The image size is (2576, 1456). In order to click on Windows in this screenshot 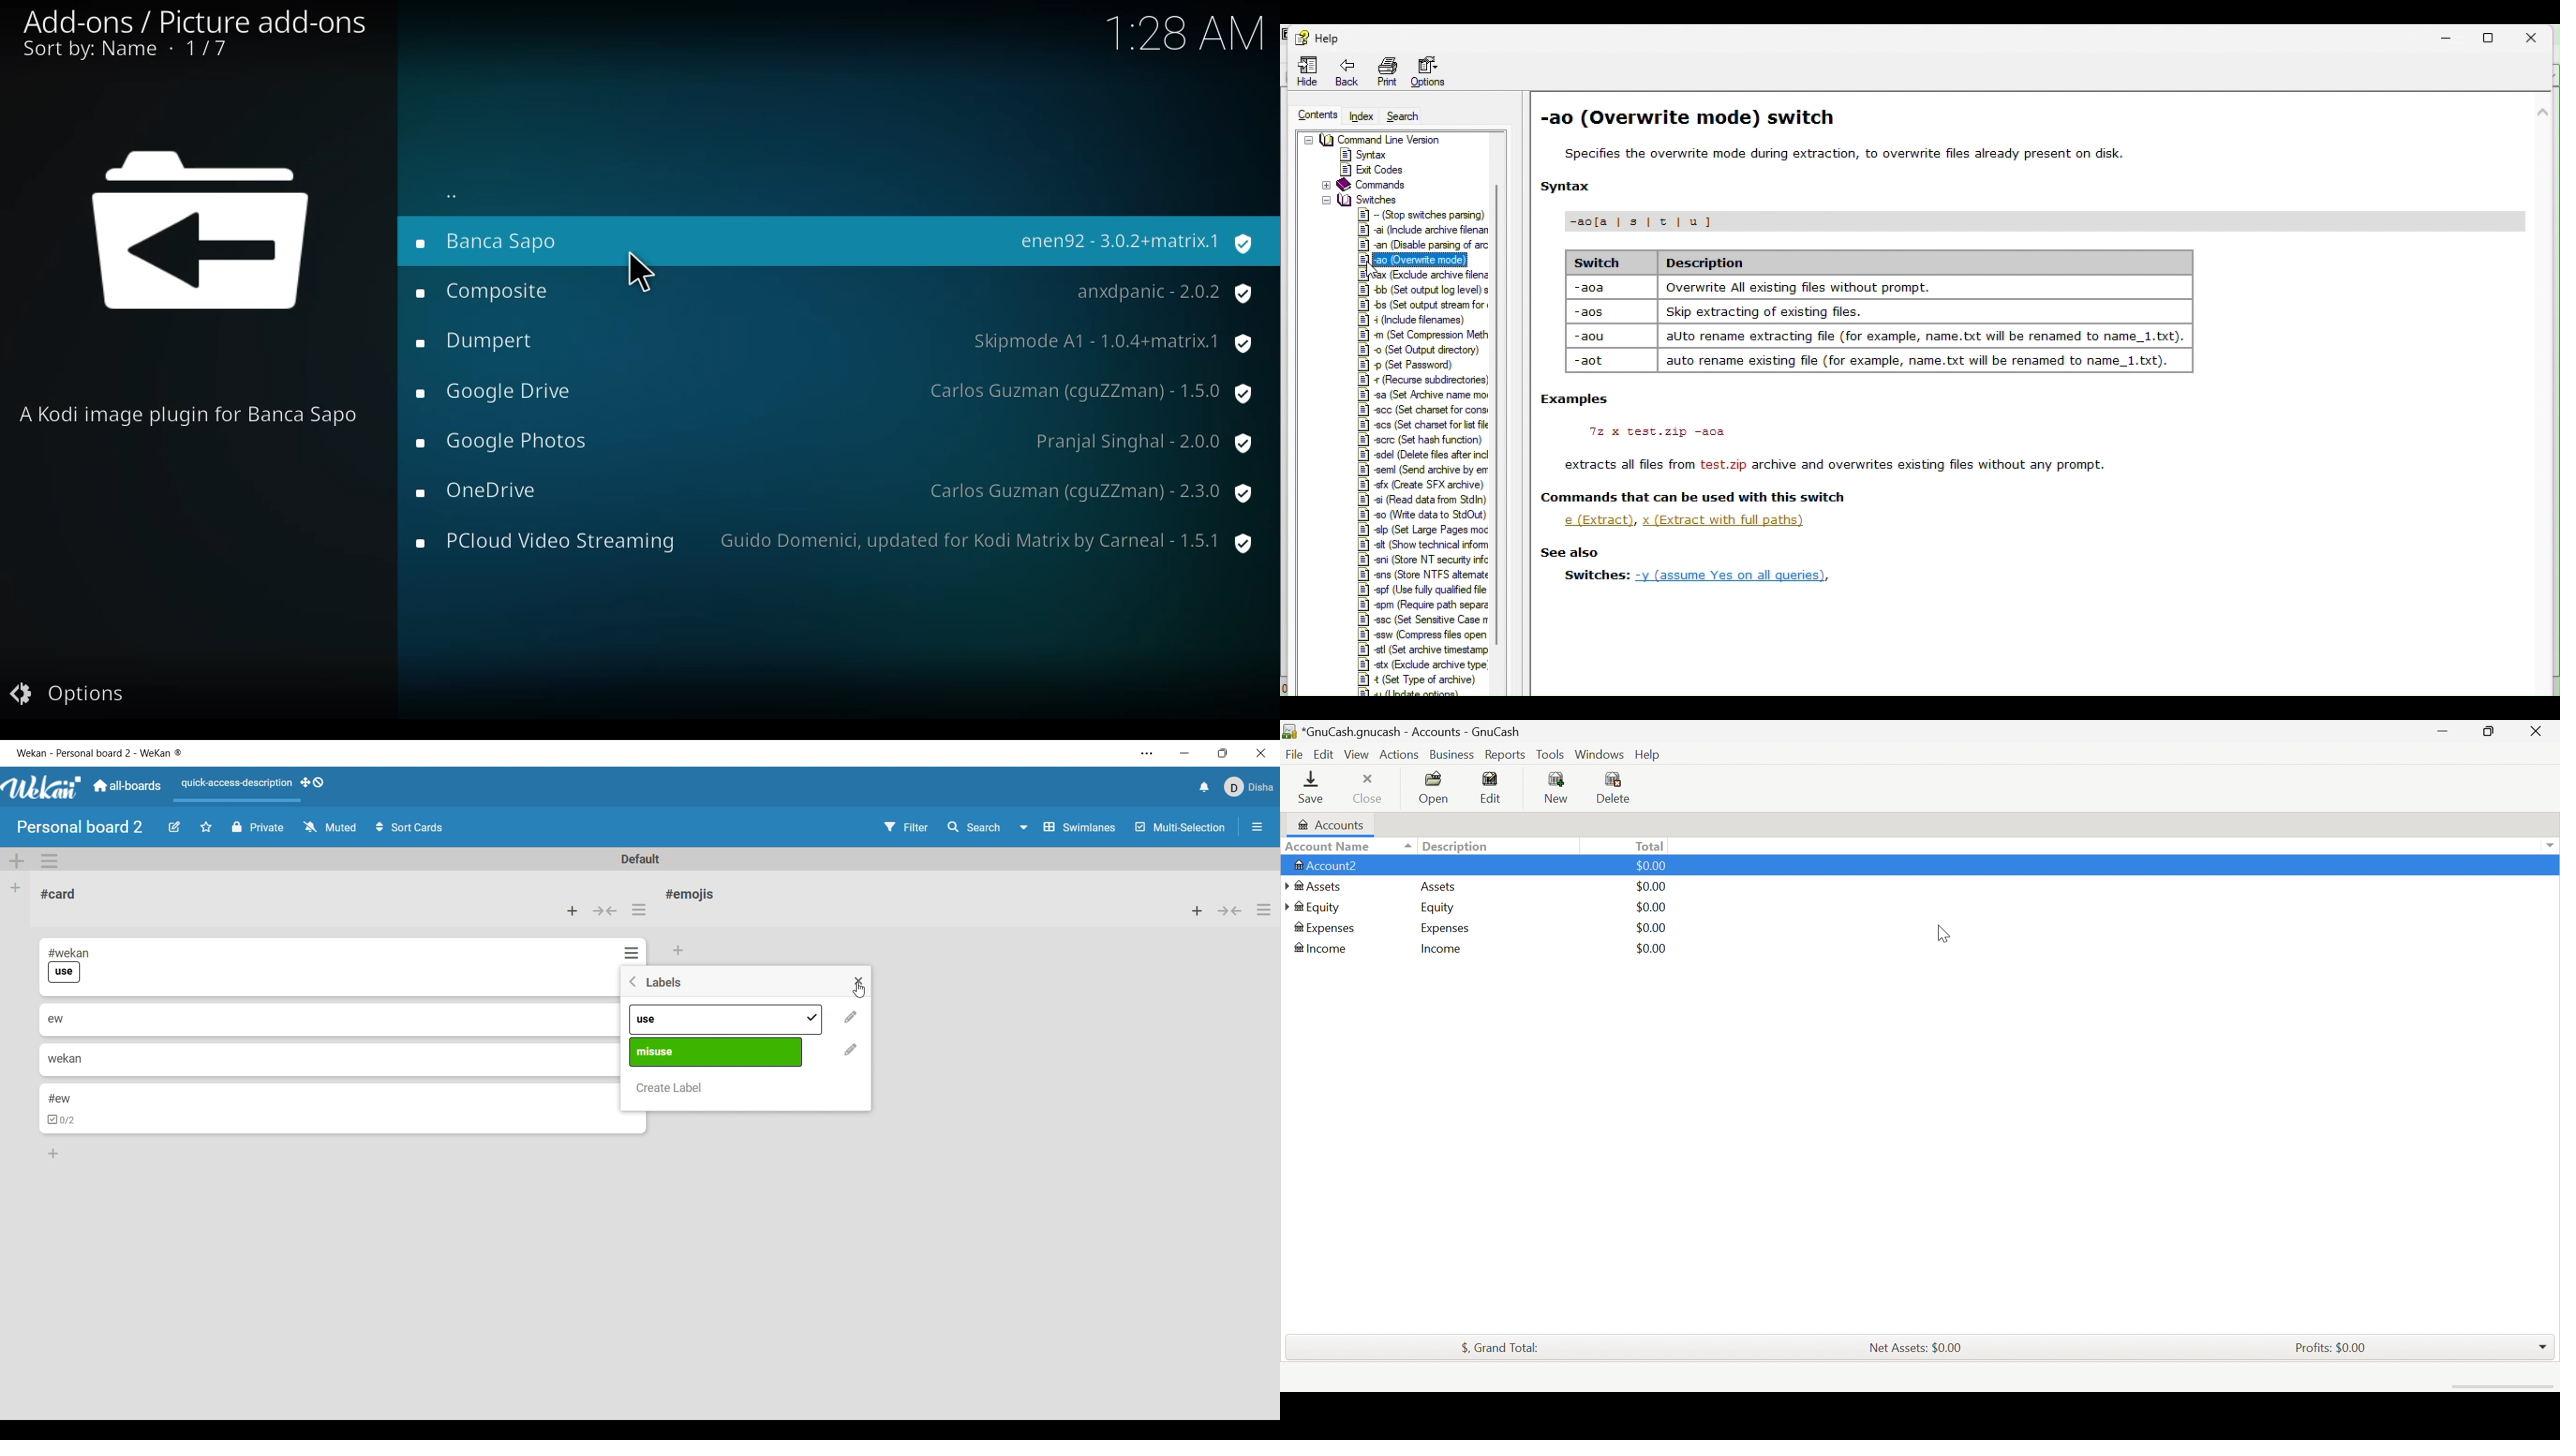, I will do `click(1599, 753)`.